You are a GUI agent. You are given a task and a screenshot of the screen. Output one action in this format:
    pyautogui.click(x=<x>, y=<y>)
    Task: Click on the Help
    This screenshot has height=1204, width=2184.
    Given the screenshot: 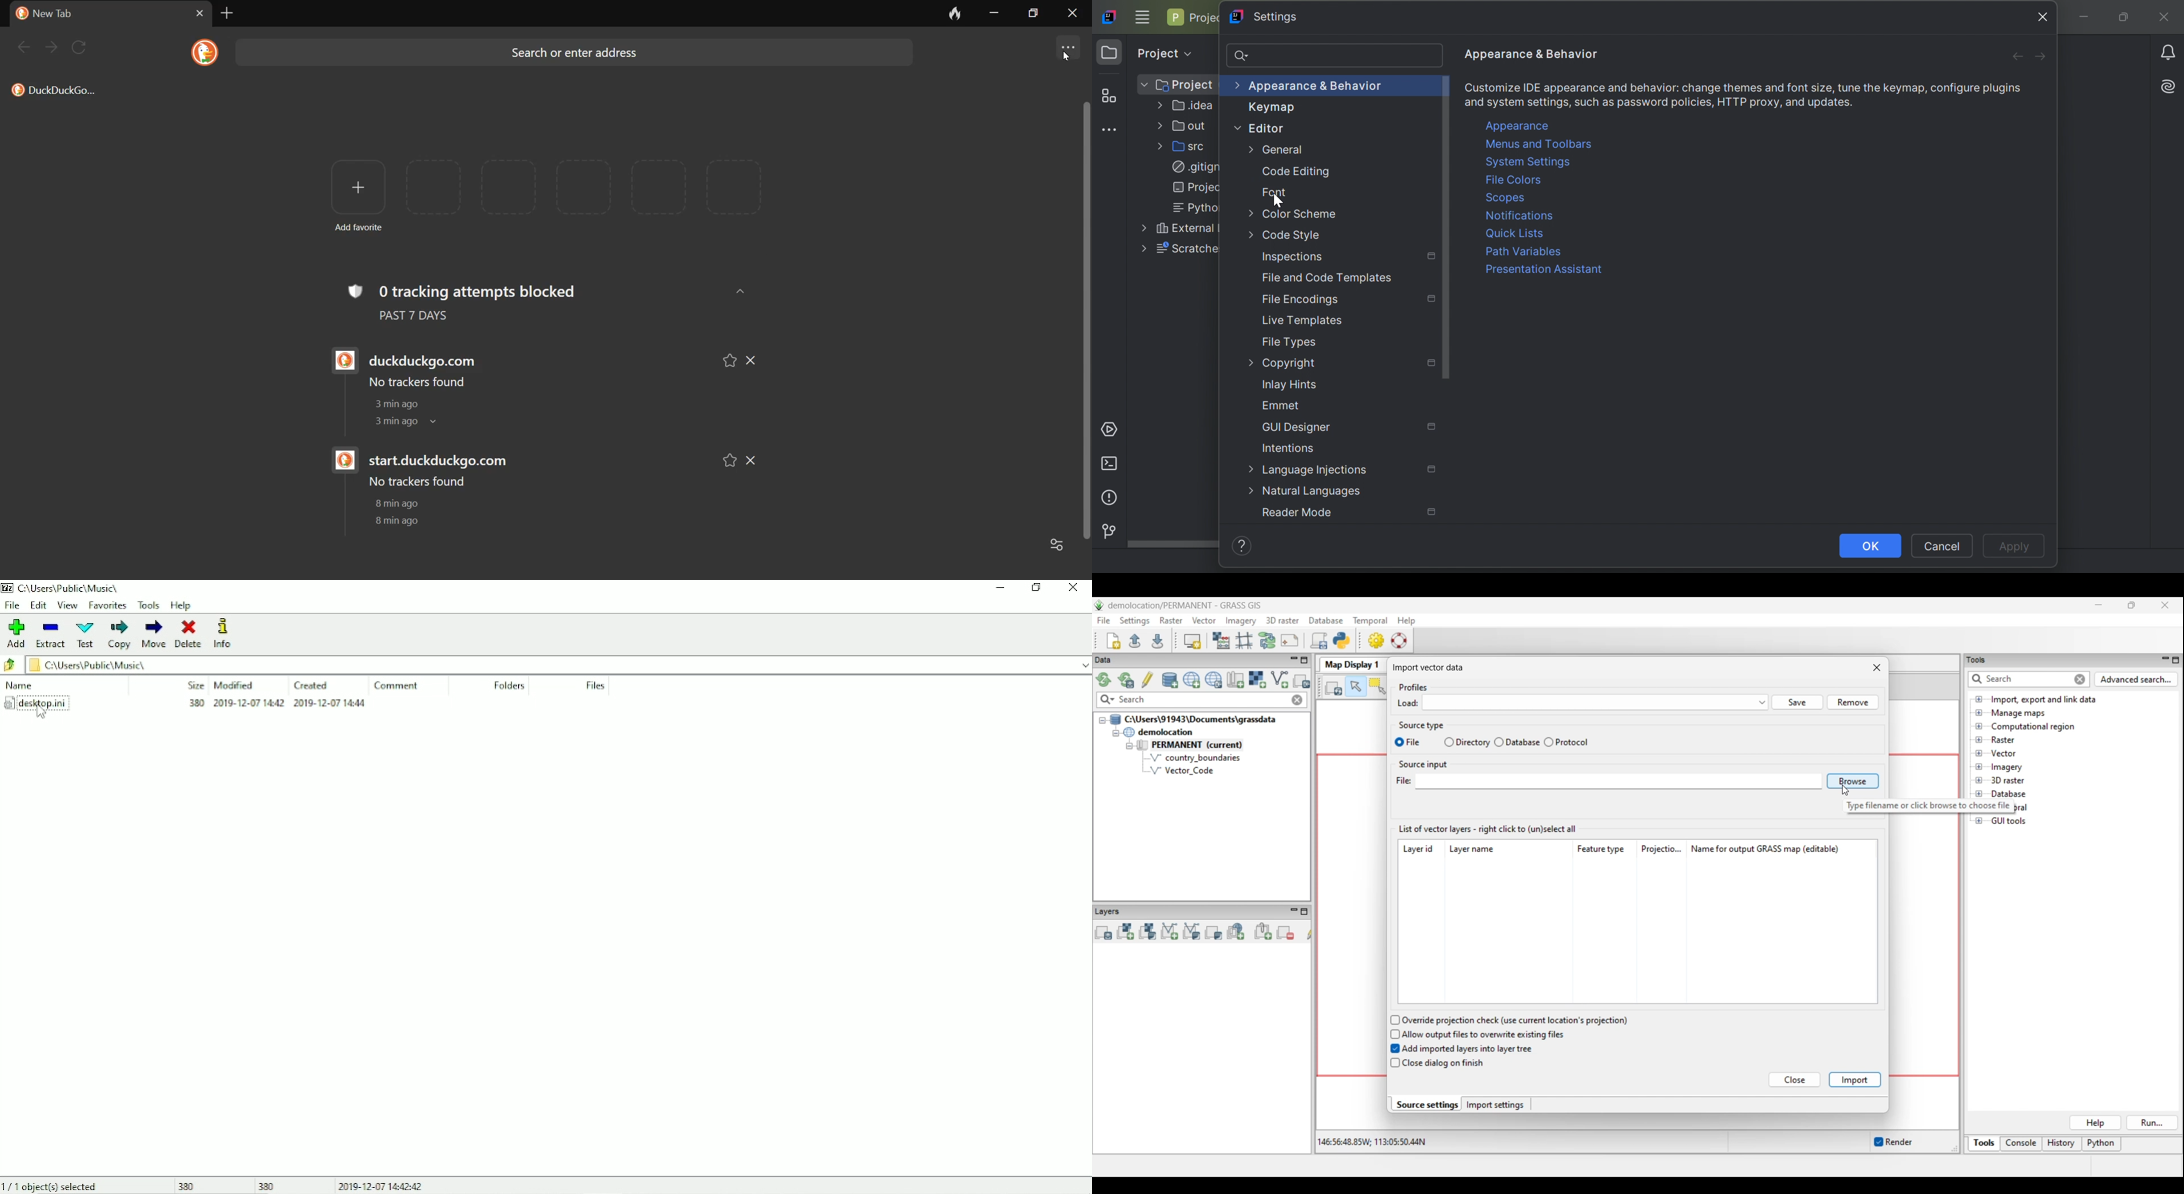 What is the action you would take?
    pyautogui.click(x=183, y=606)
    